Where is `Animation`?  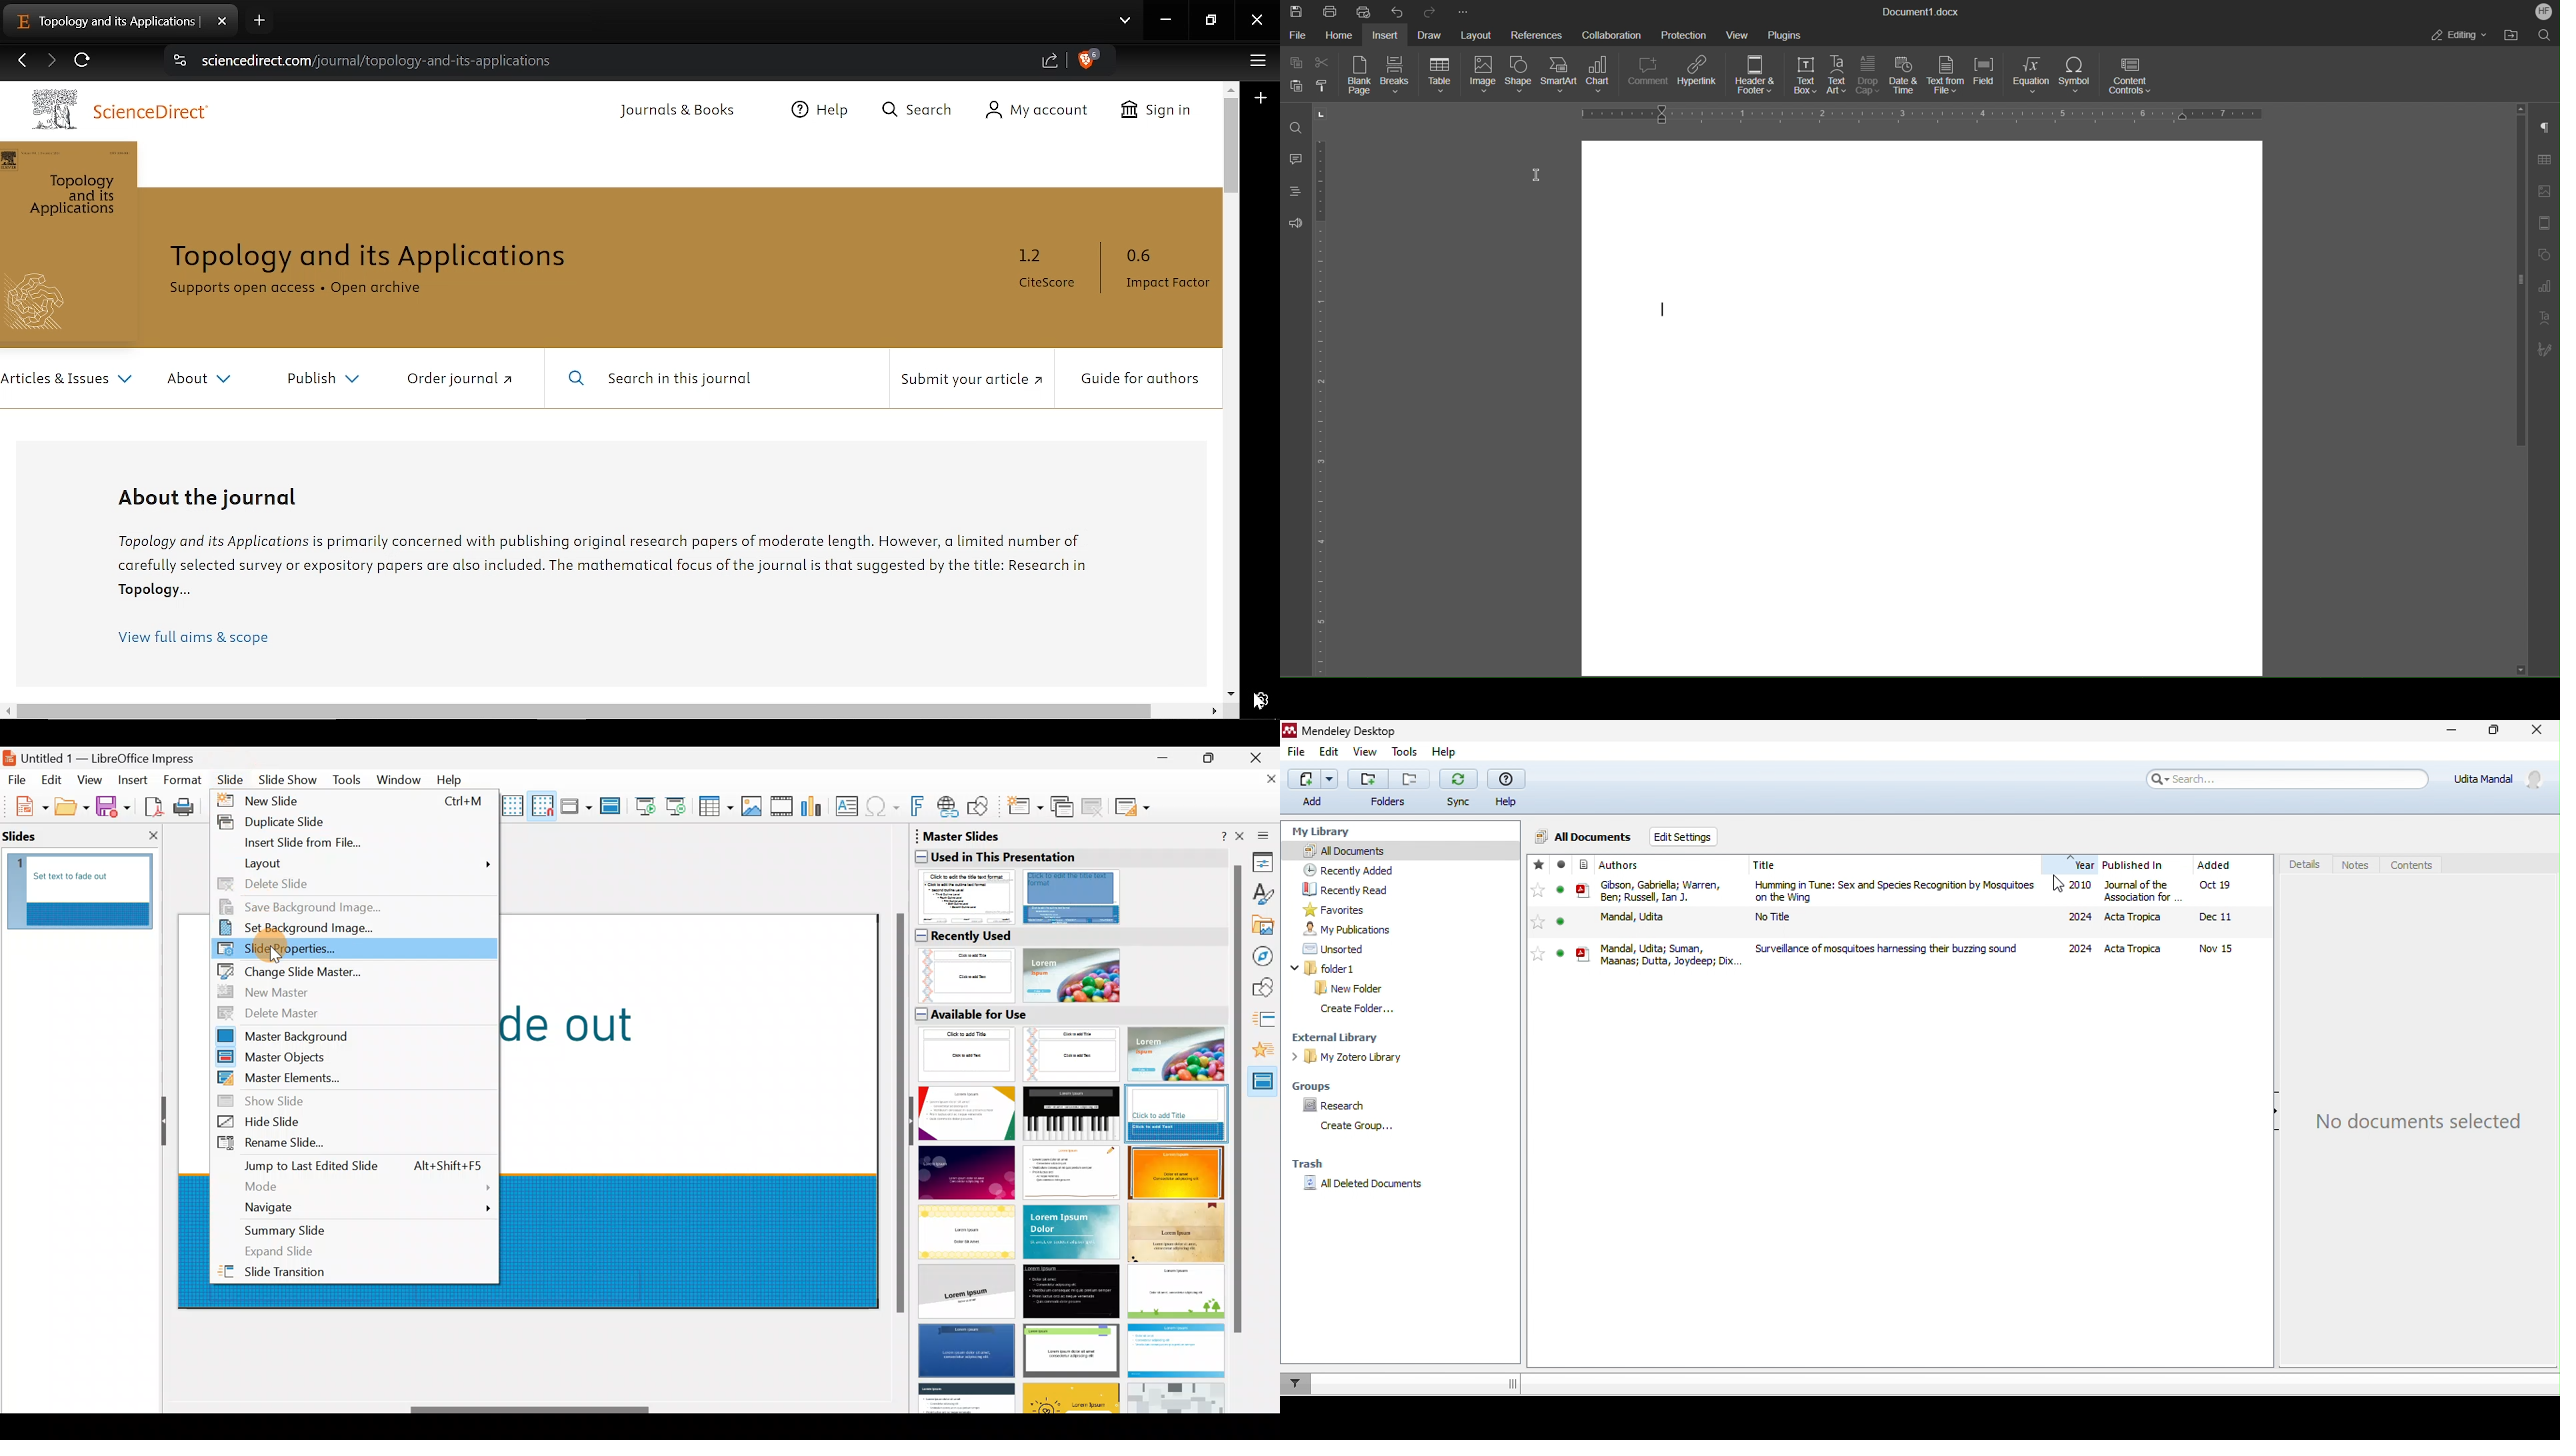
Animation is located at coordinates (1265, 1054).